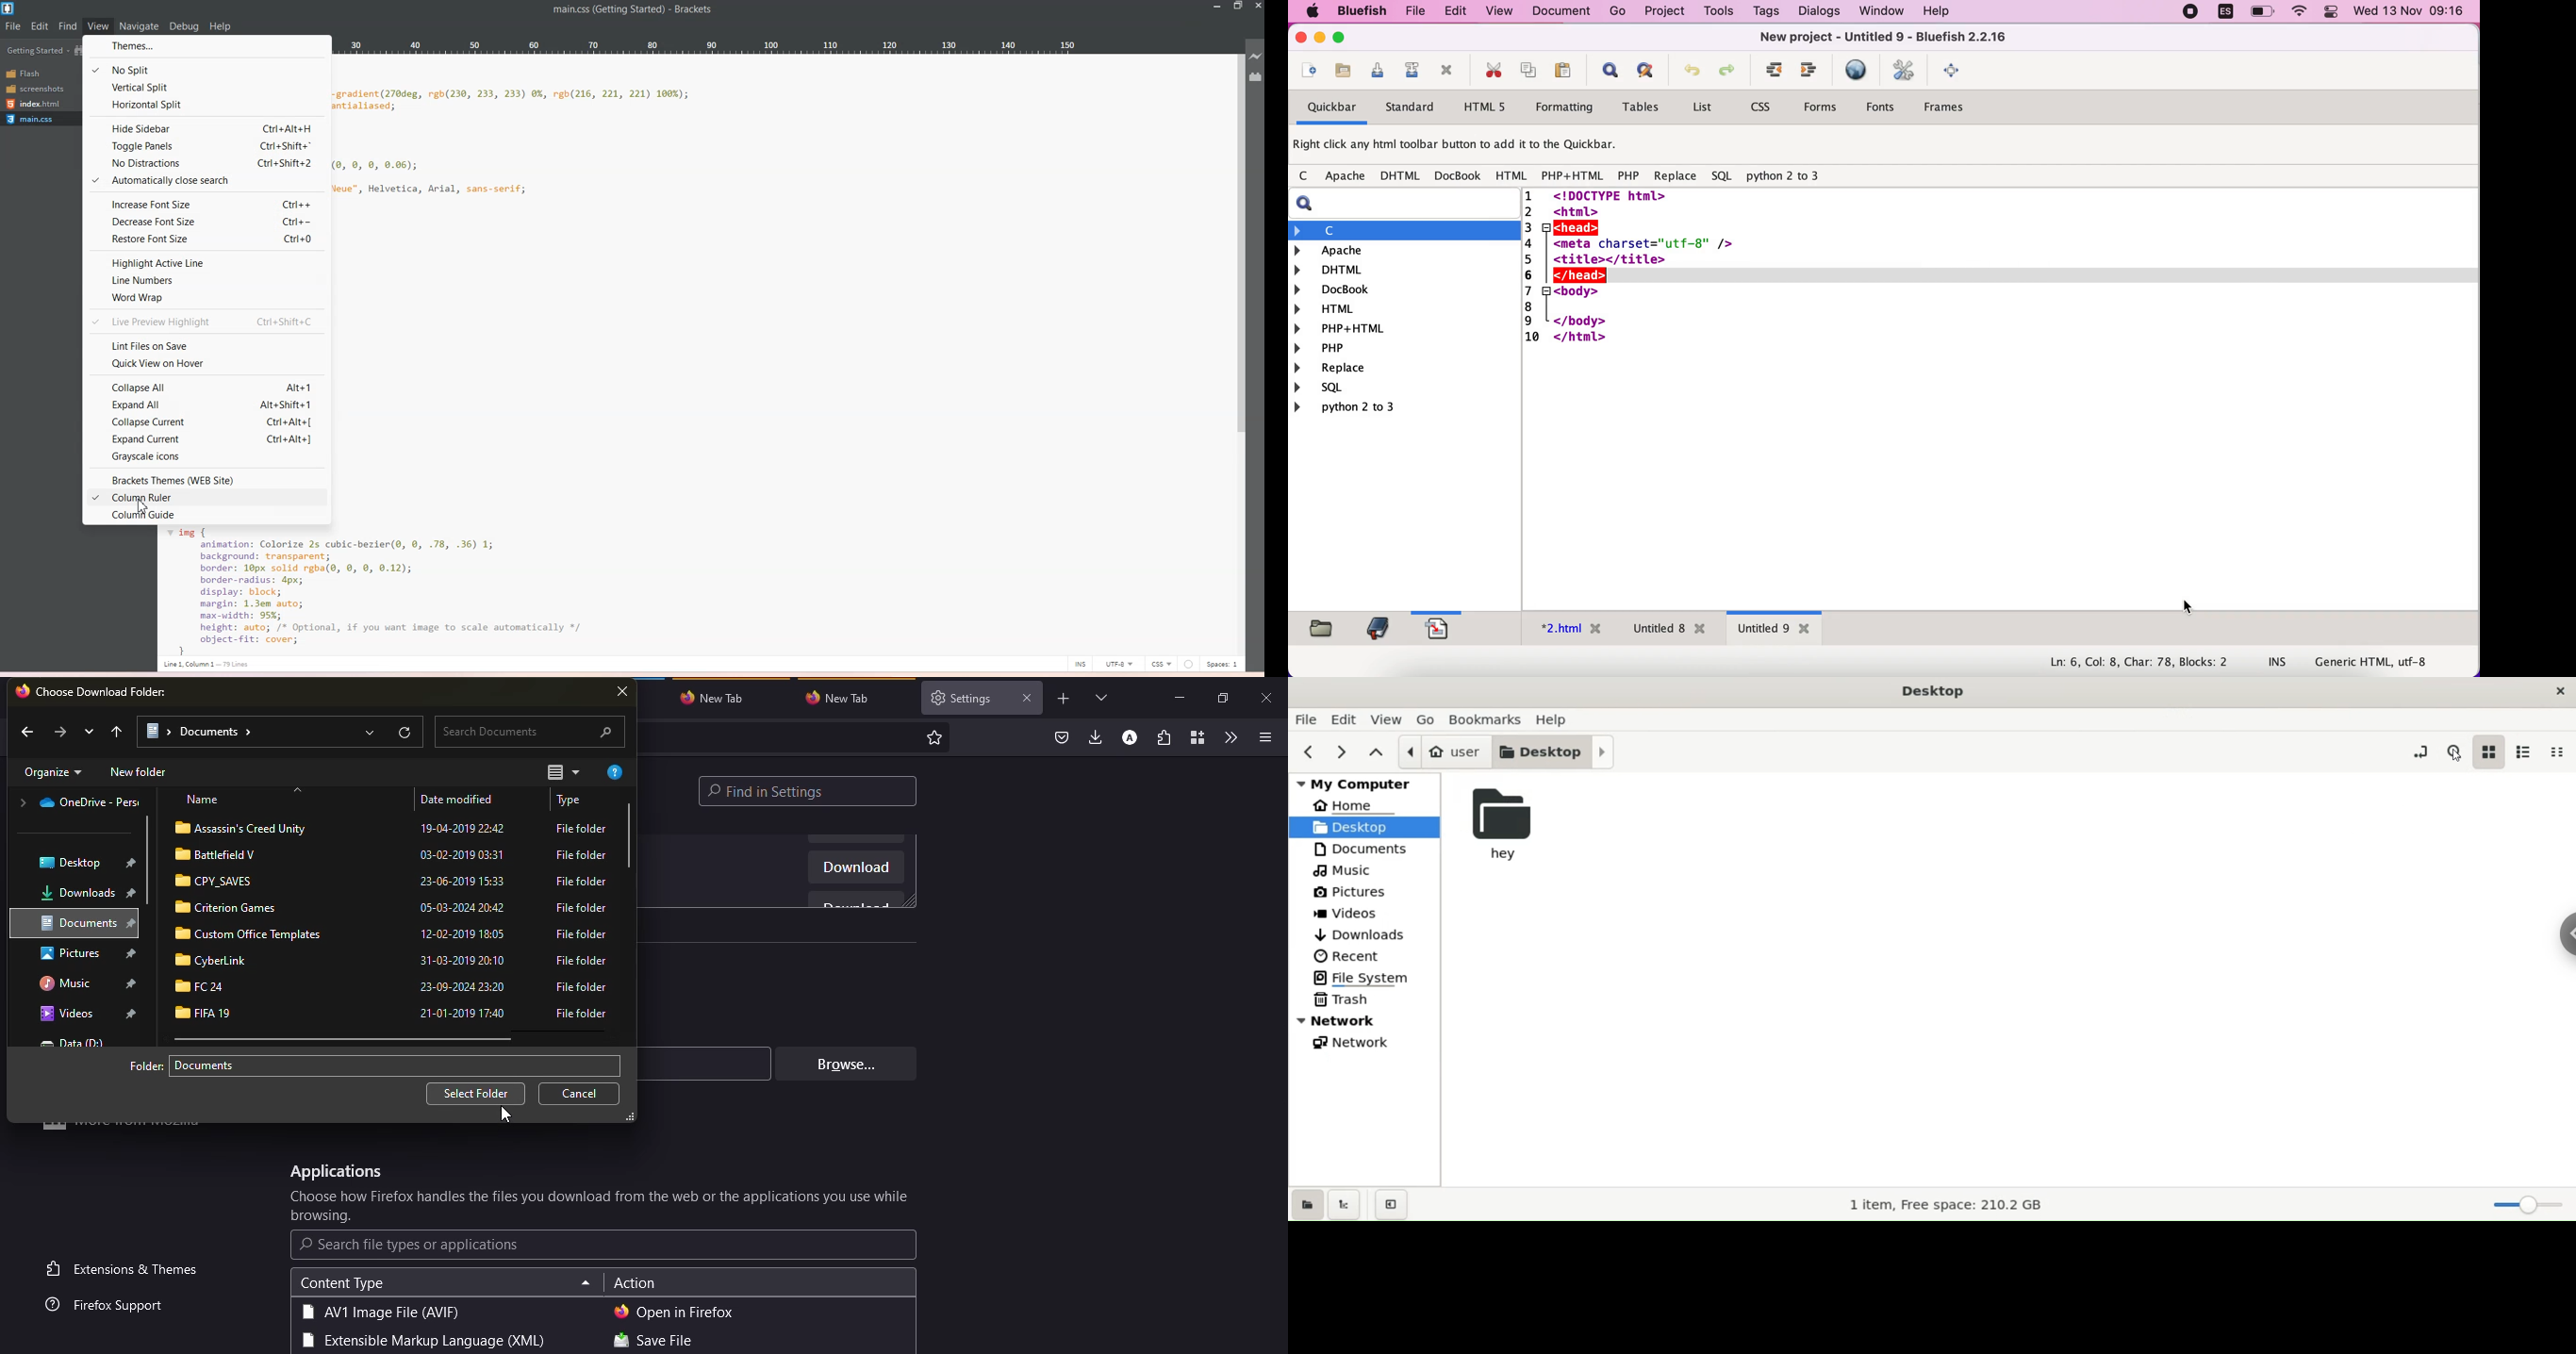  What do you see at coordinates (1257, 56) in the screenshot?
I see `Live Preview` at bounding box center [1257, 56].